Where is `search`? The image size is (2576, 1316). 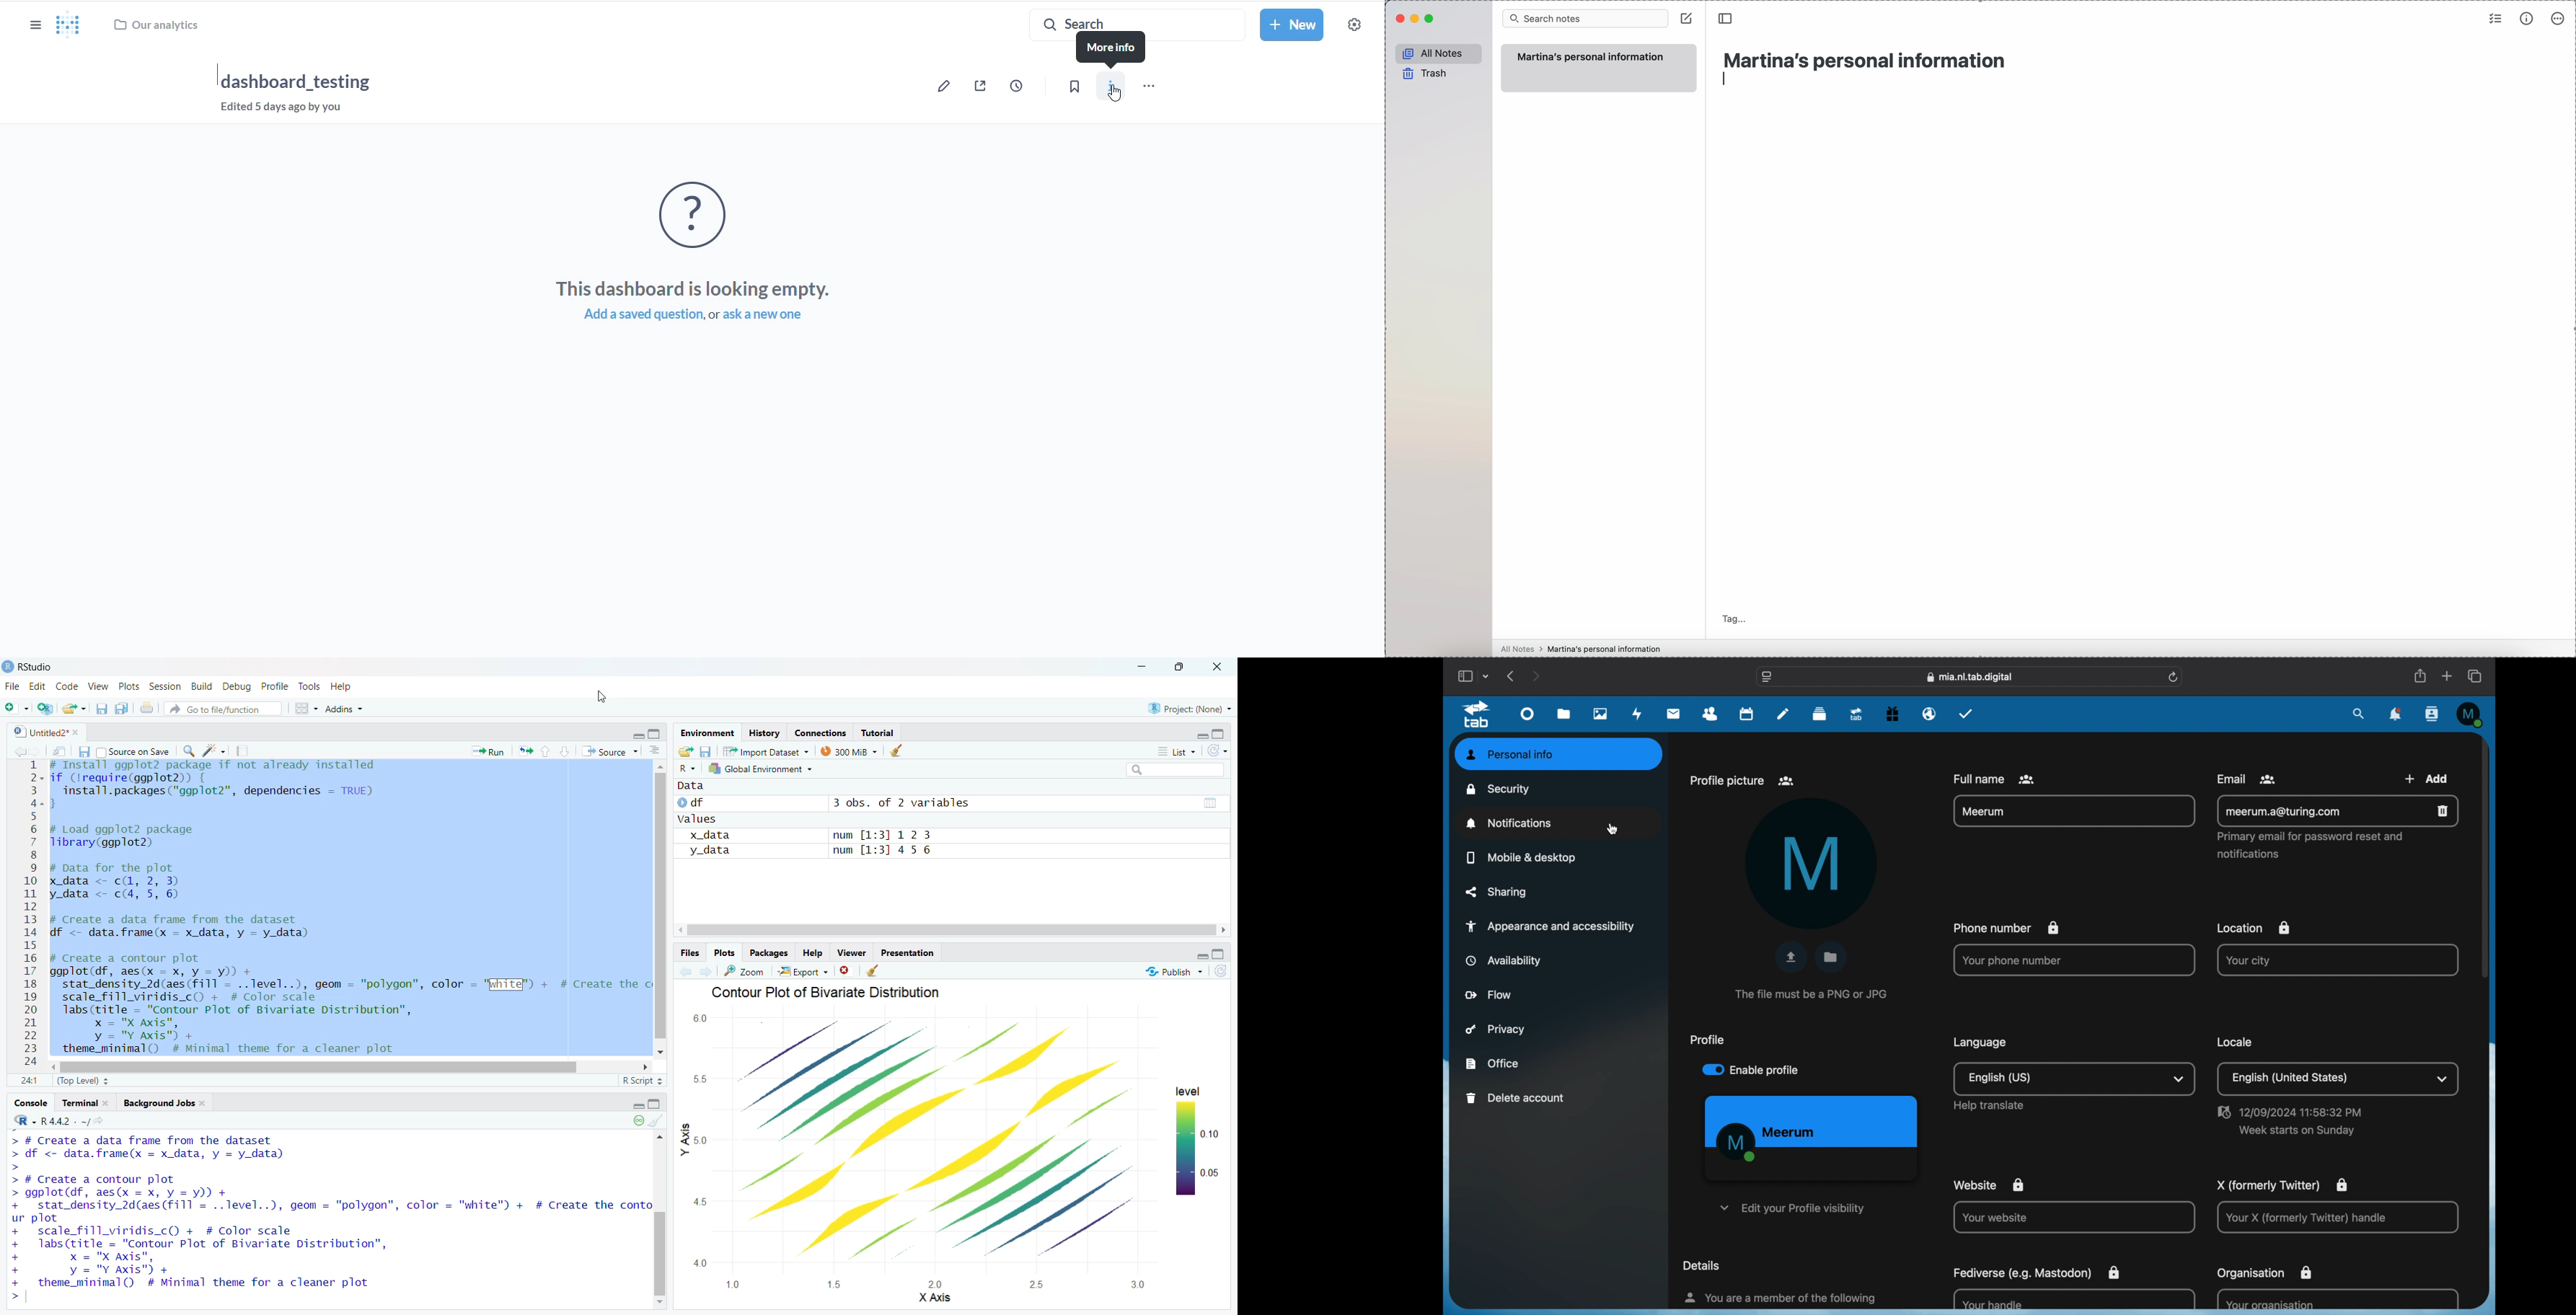 search is located at coordinates (2360, 713).